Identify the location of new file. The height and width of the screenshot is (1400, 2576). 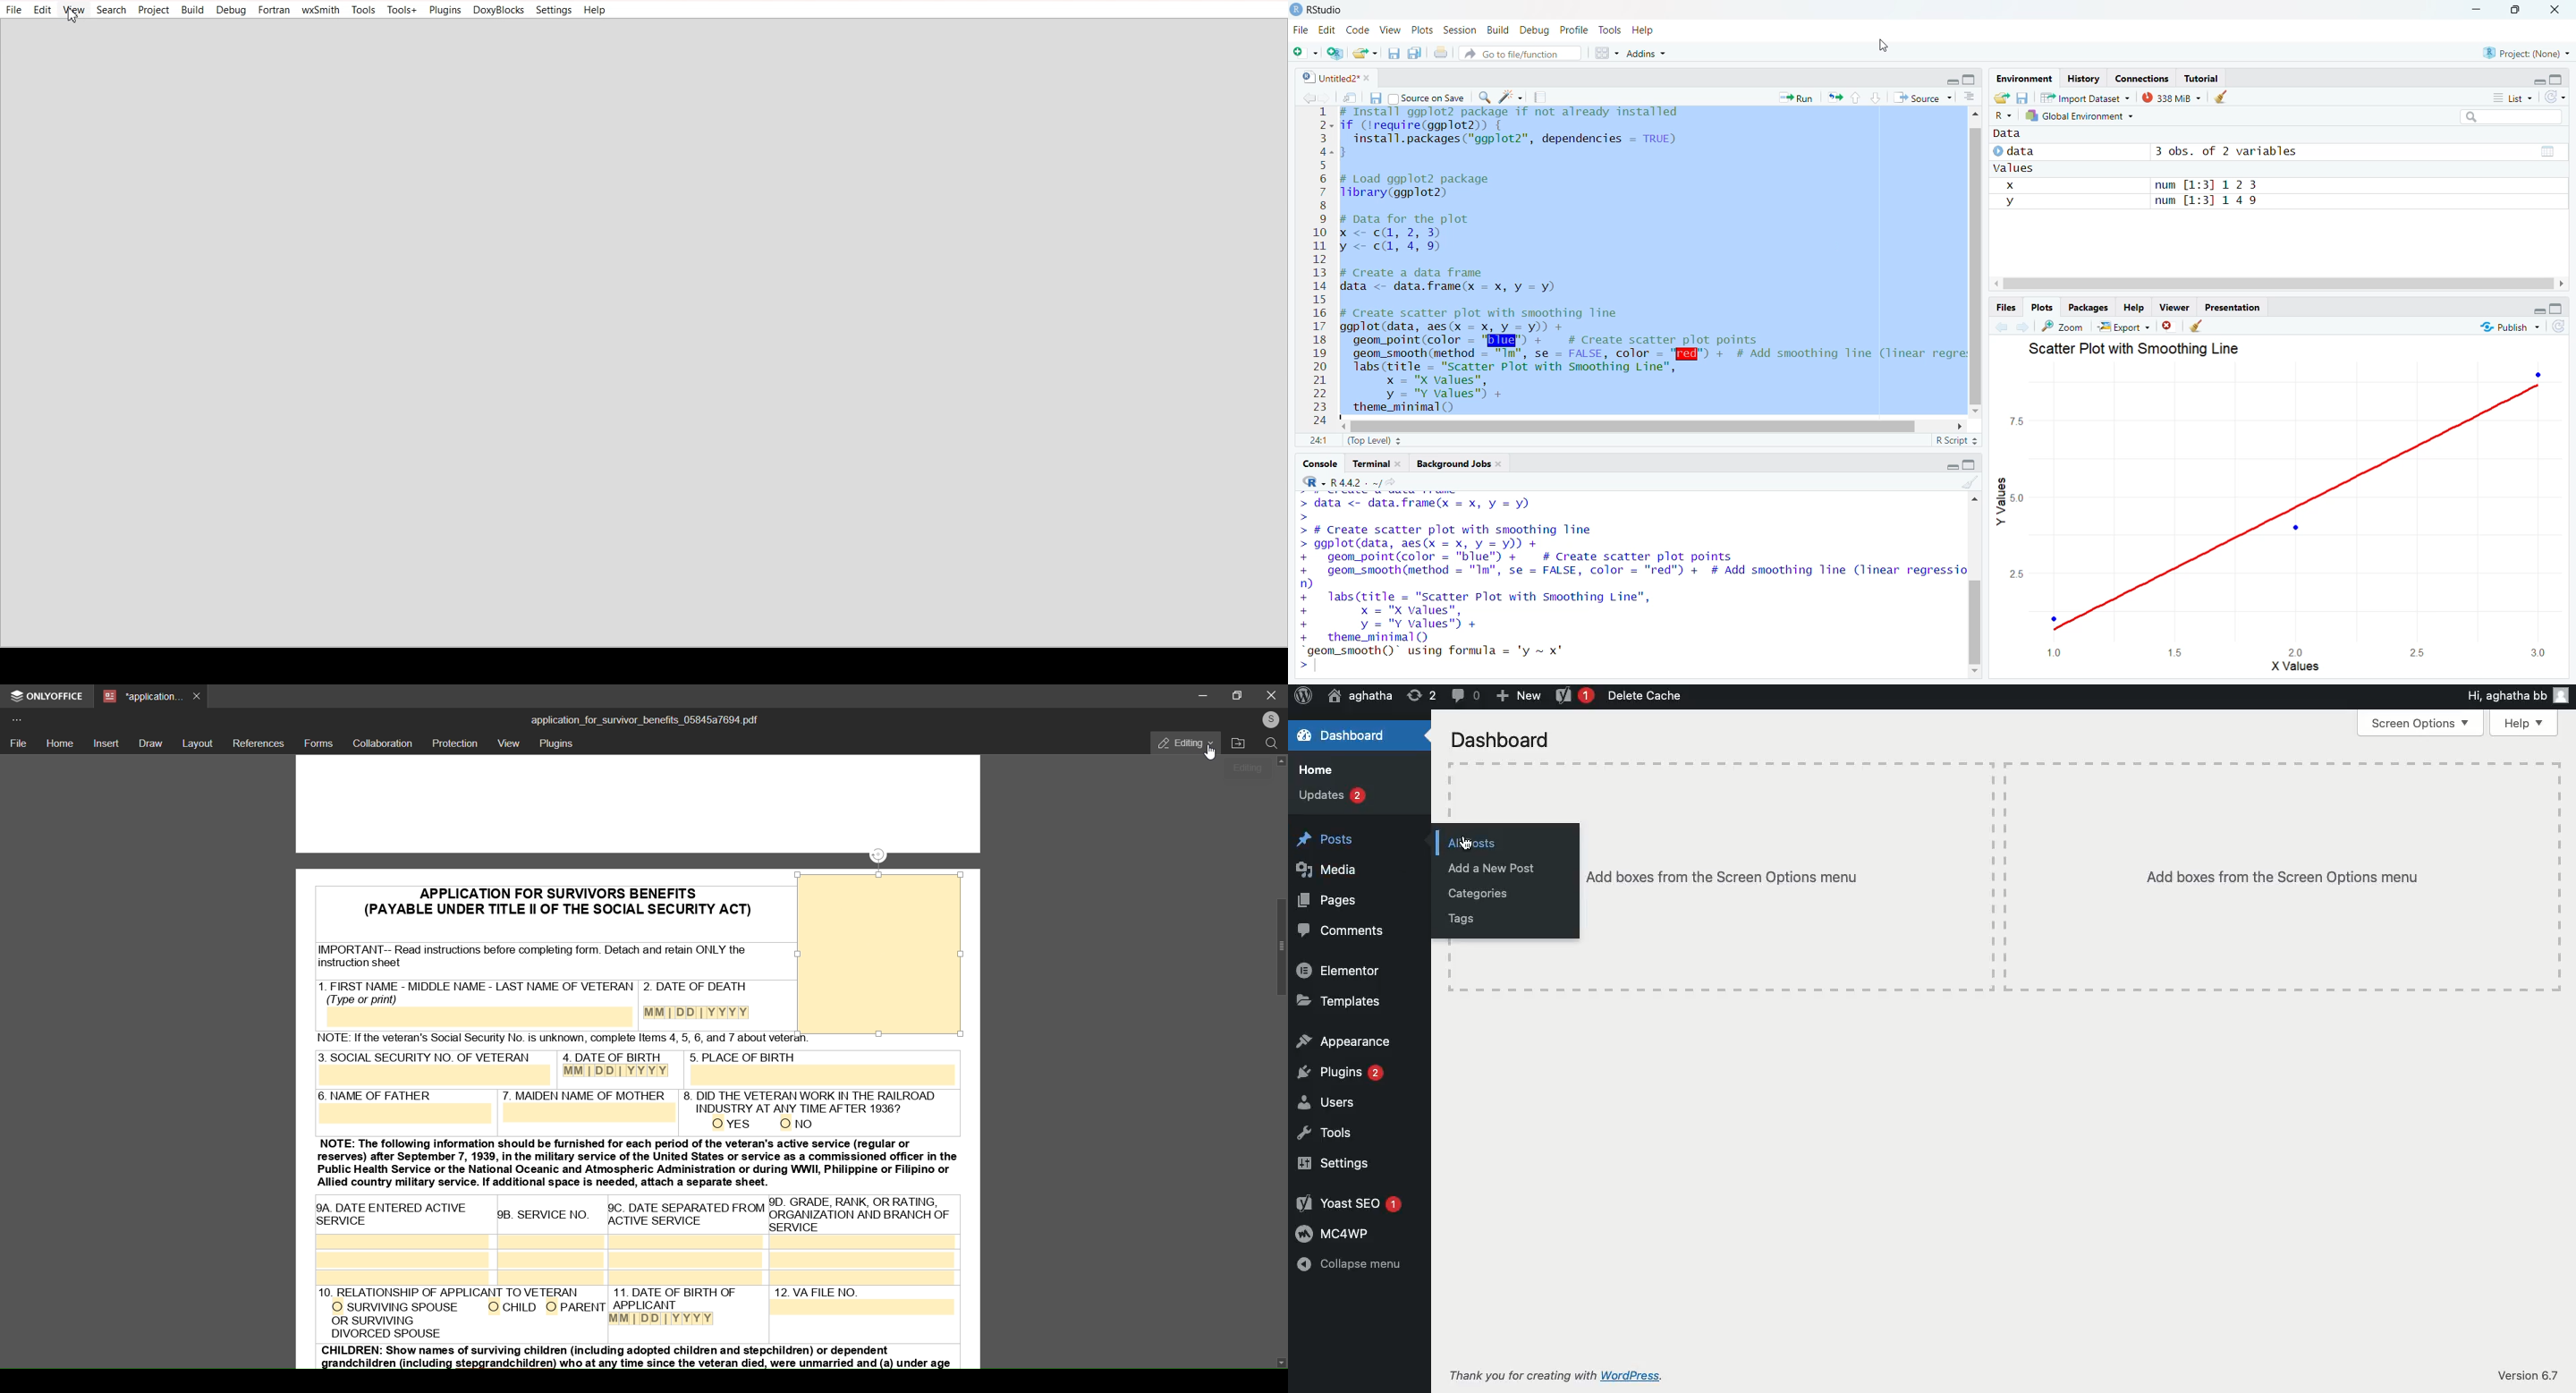
(1305, 51).